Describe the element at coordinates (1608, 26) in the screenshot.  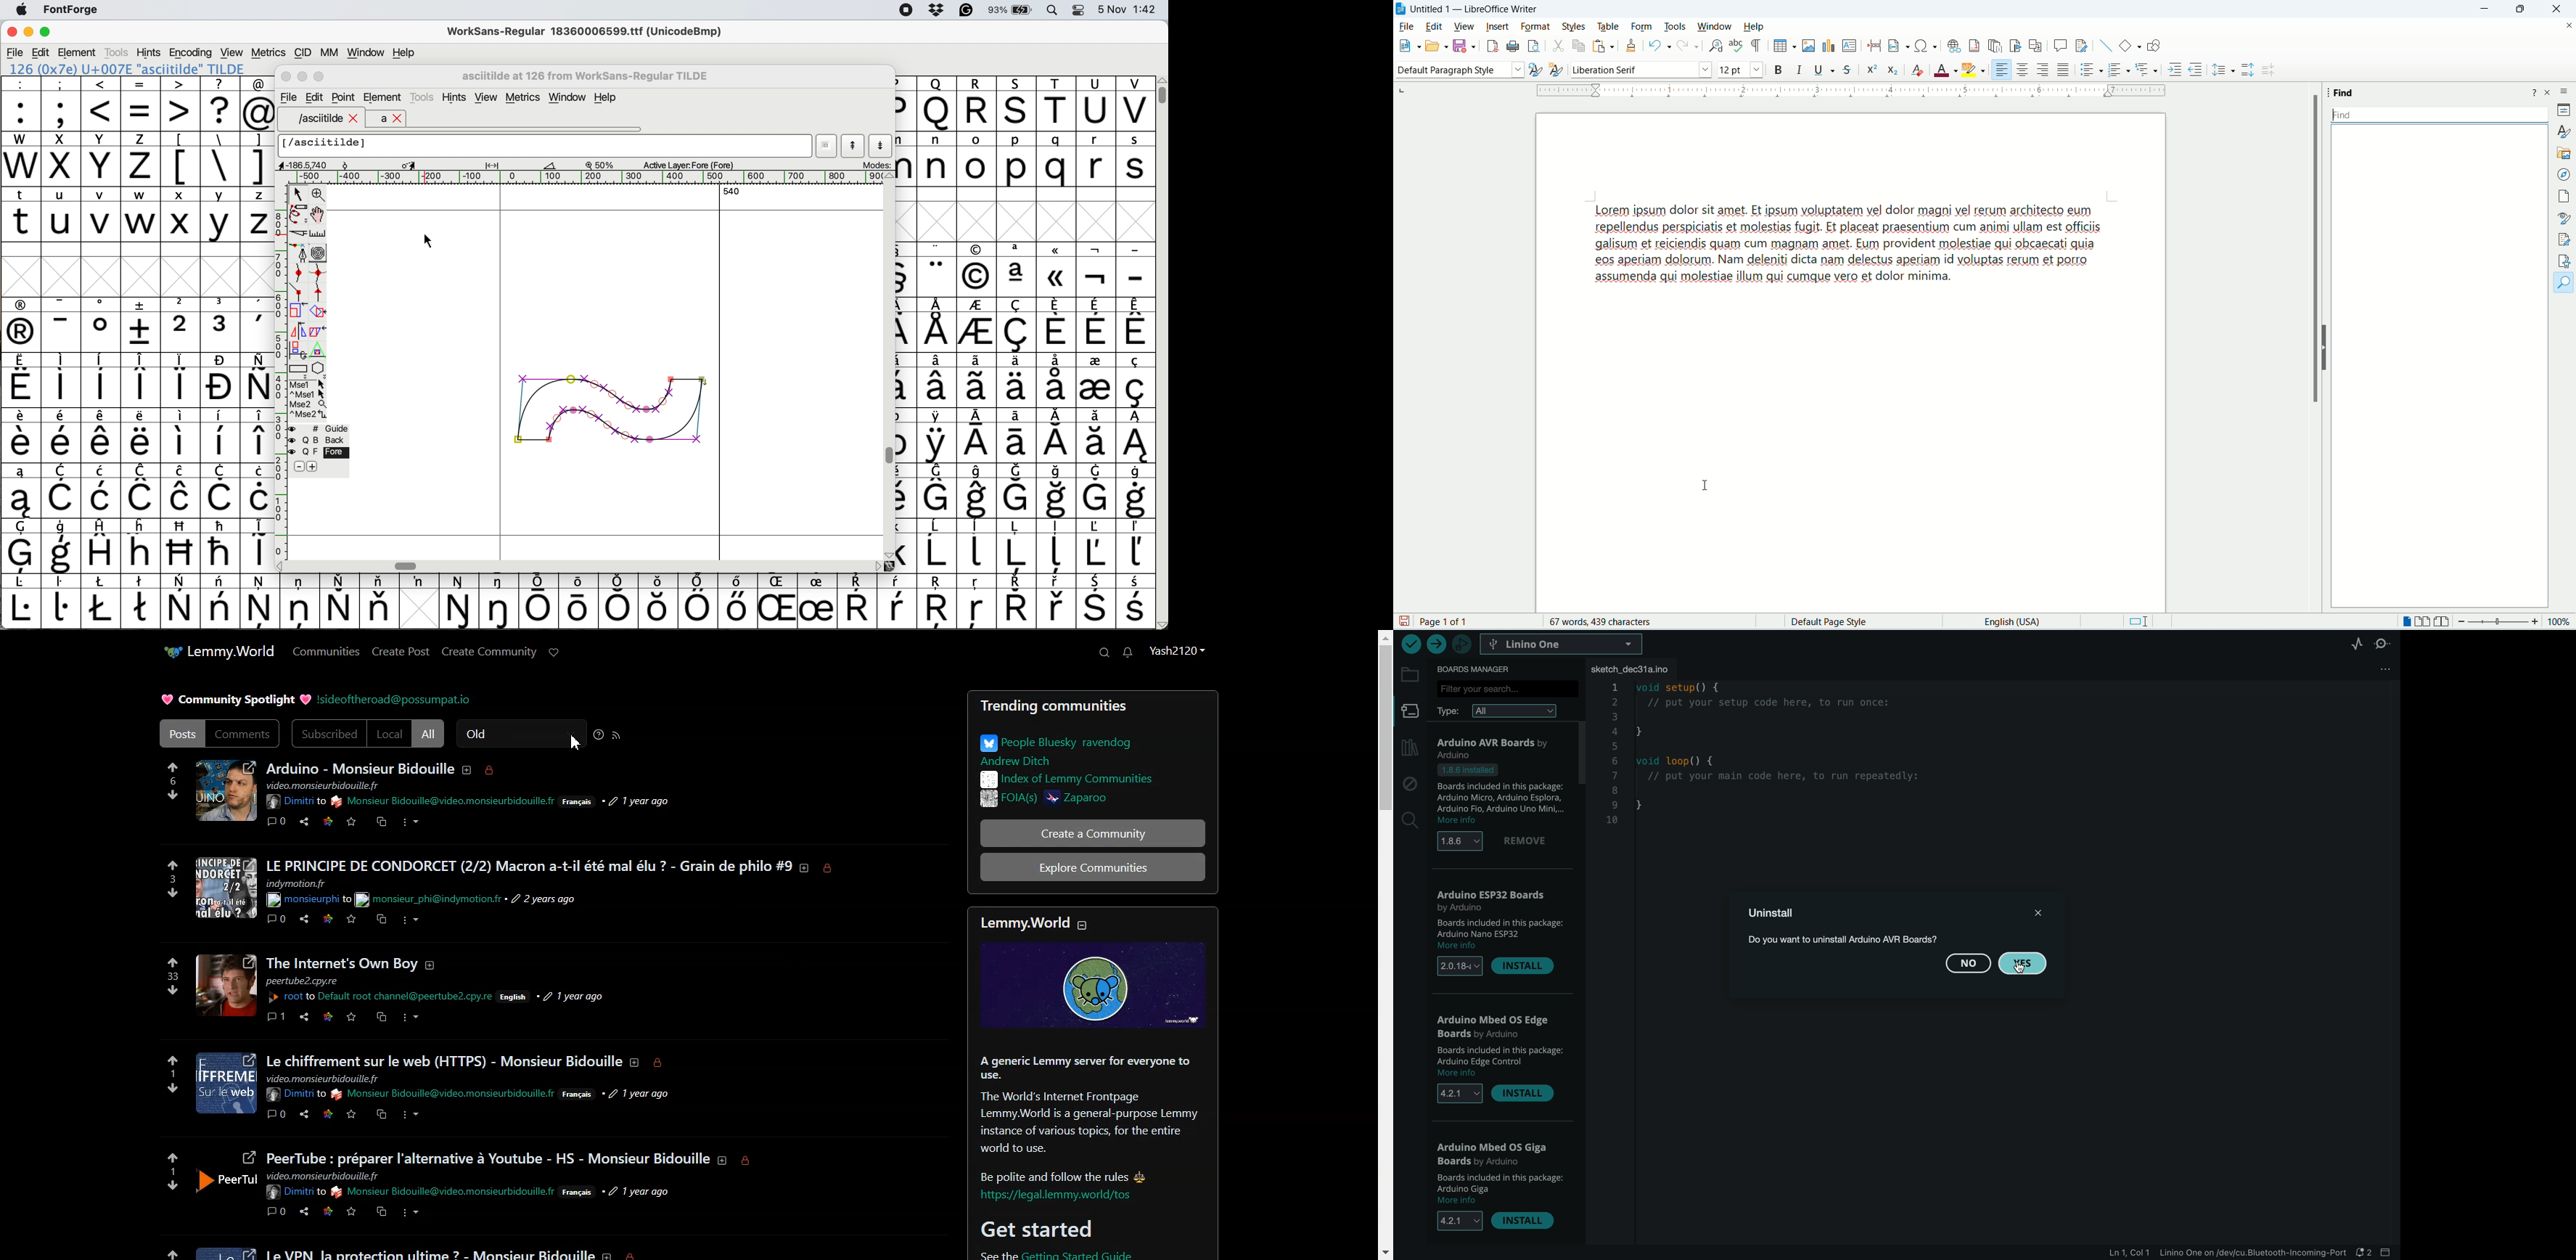
I see `table` at that location.